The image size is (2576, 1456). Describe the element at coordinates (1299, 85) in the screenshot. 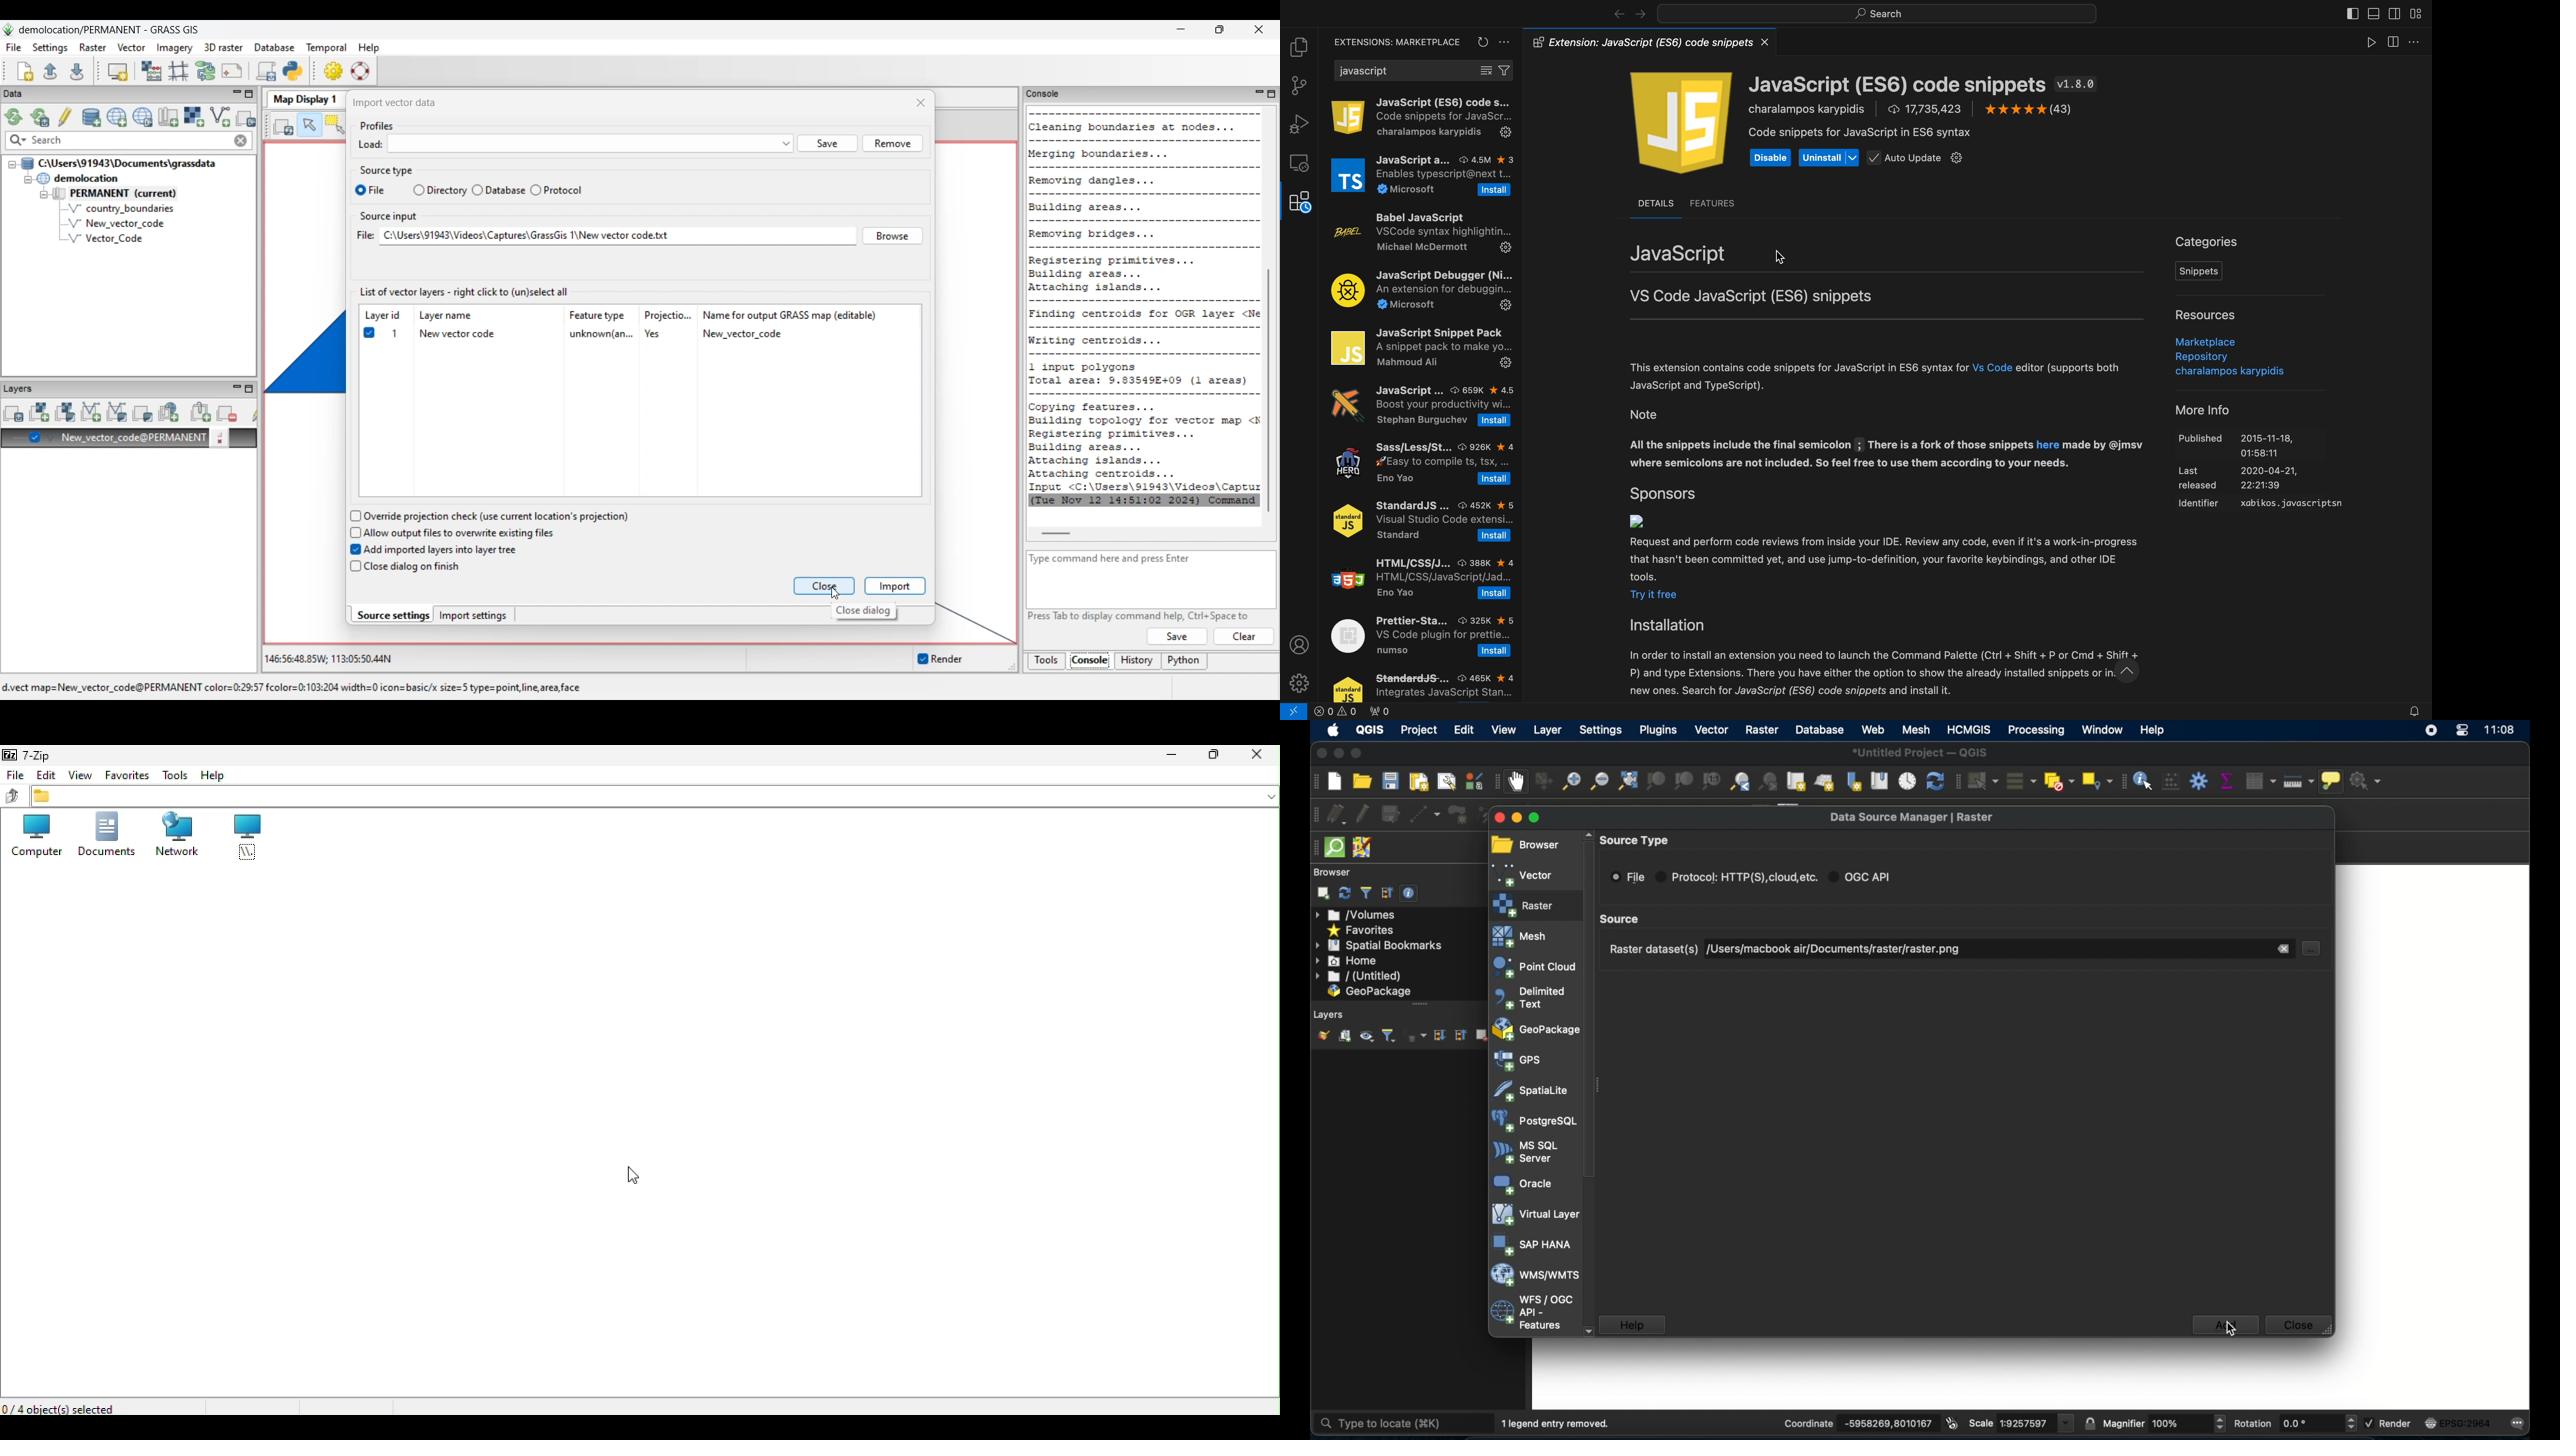

I see `git` at that location.